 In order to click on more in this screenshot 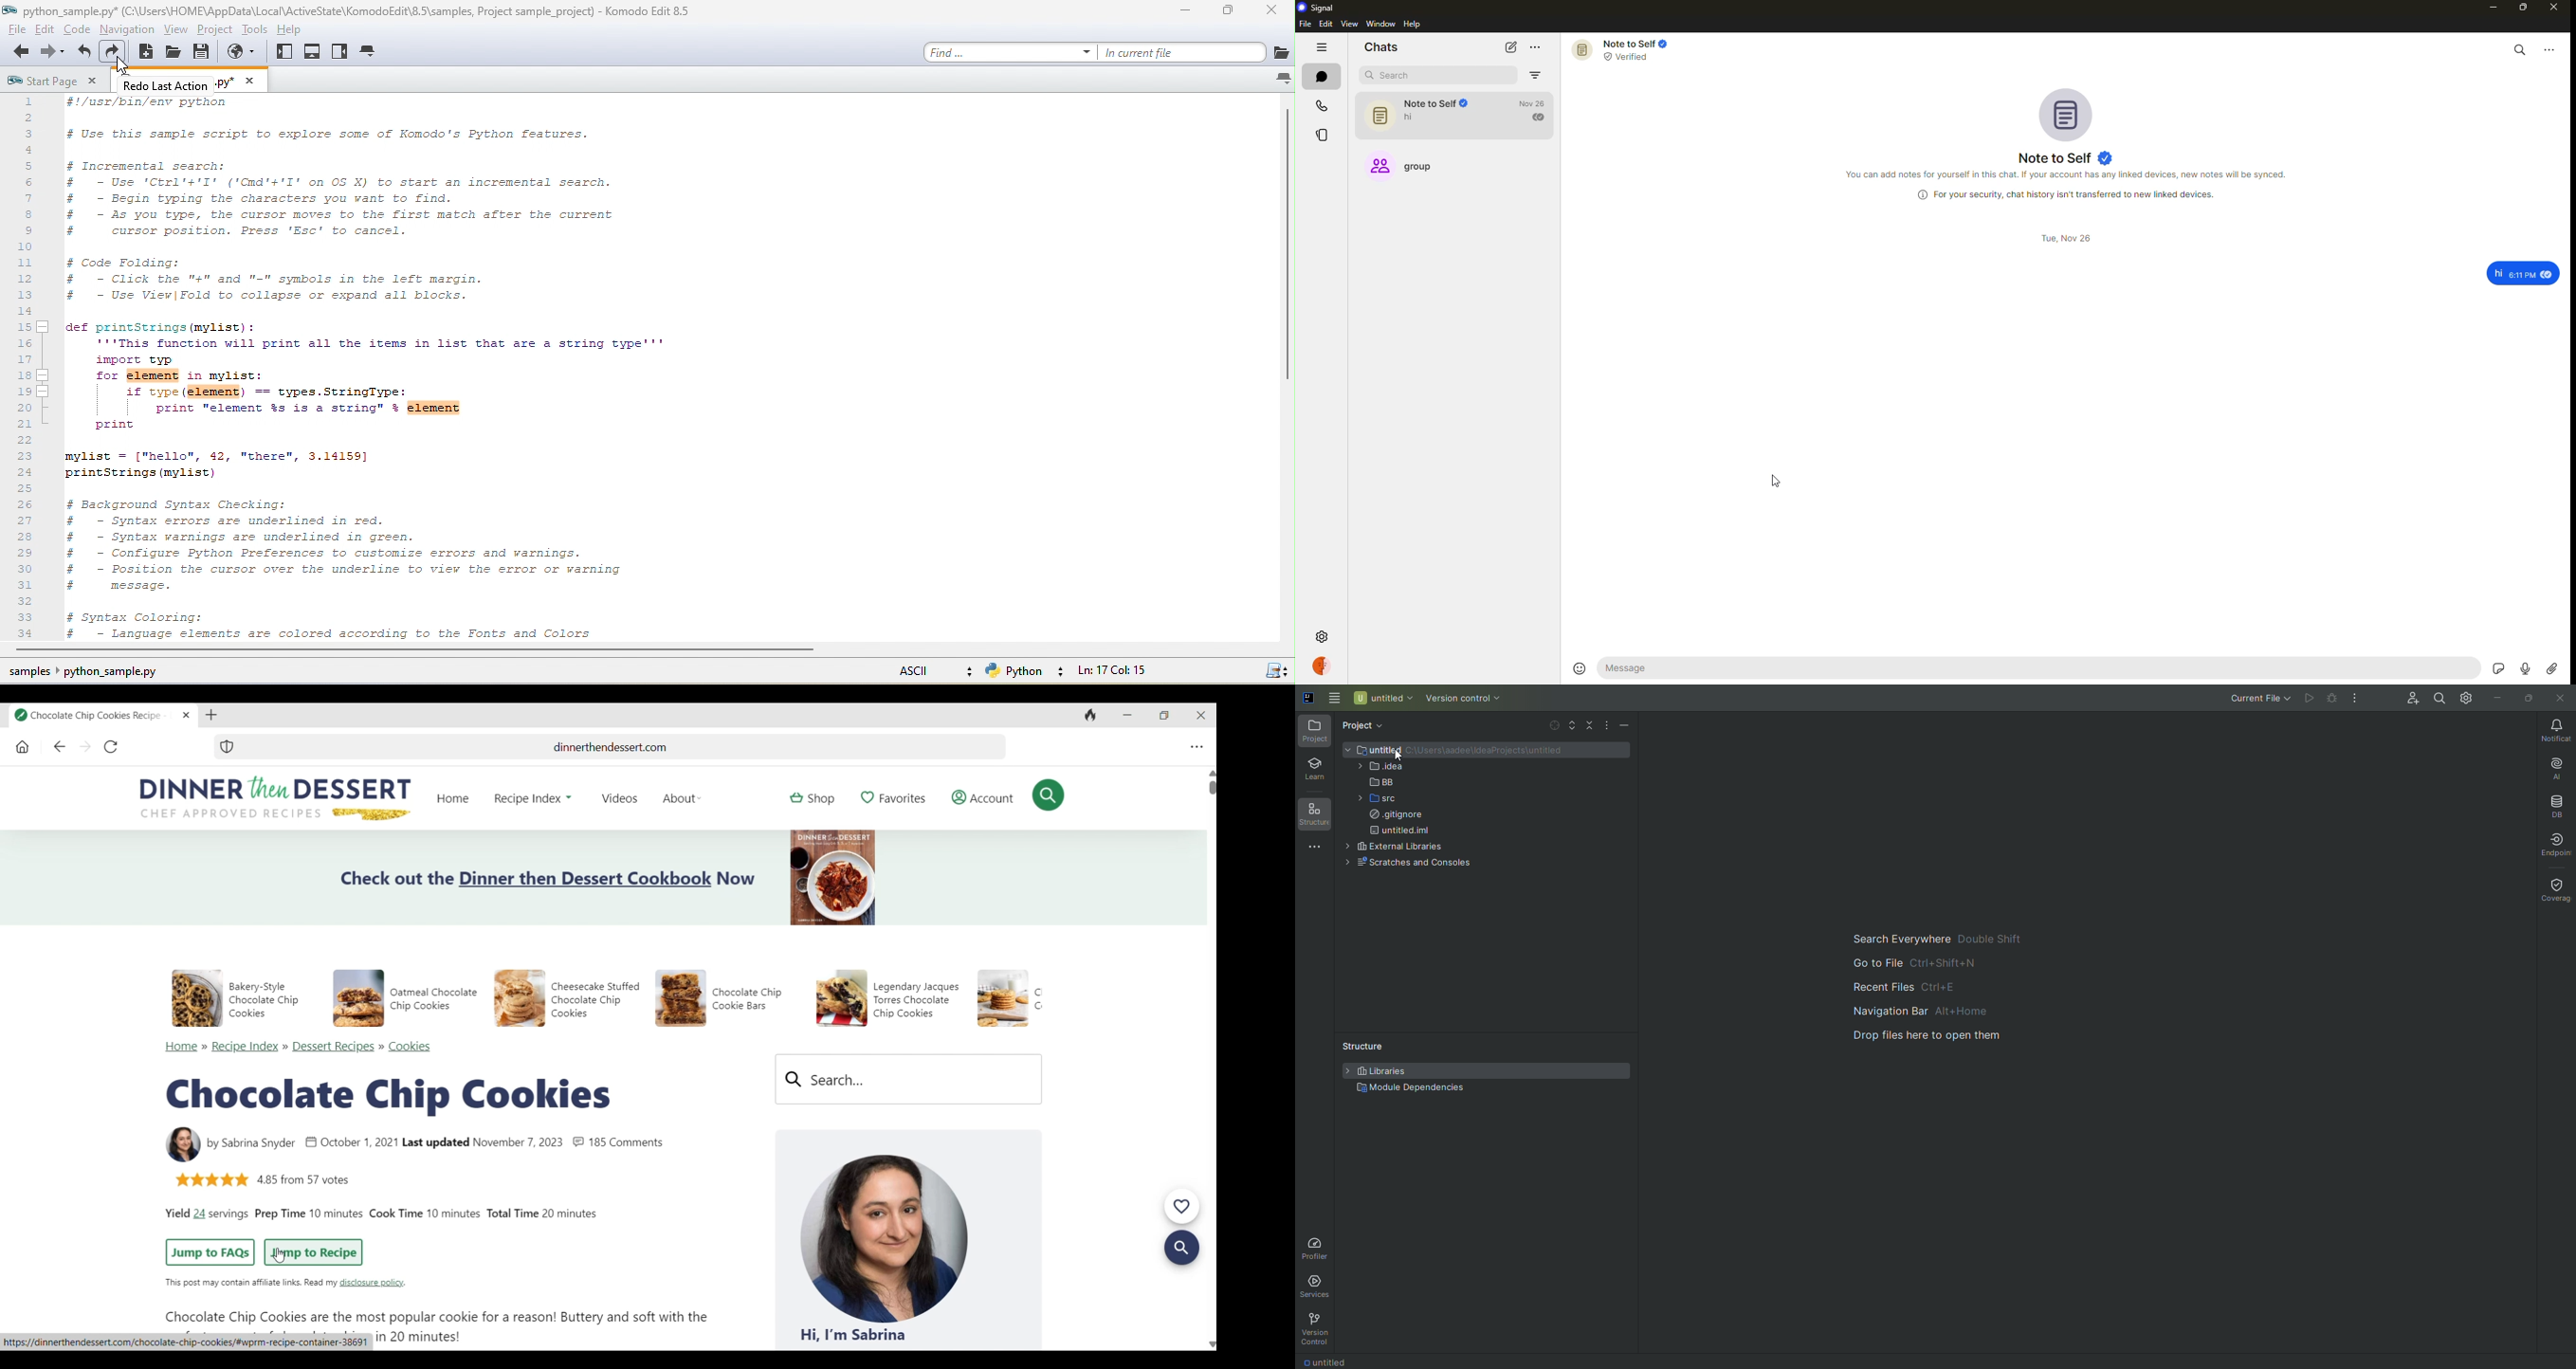, I will do `click(2551, 49)`.